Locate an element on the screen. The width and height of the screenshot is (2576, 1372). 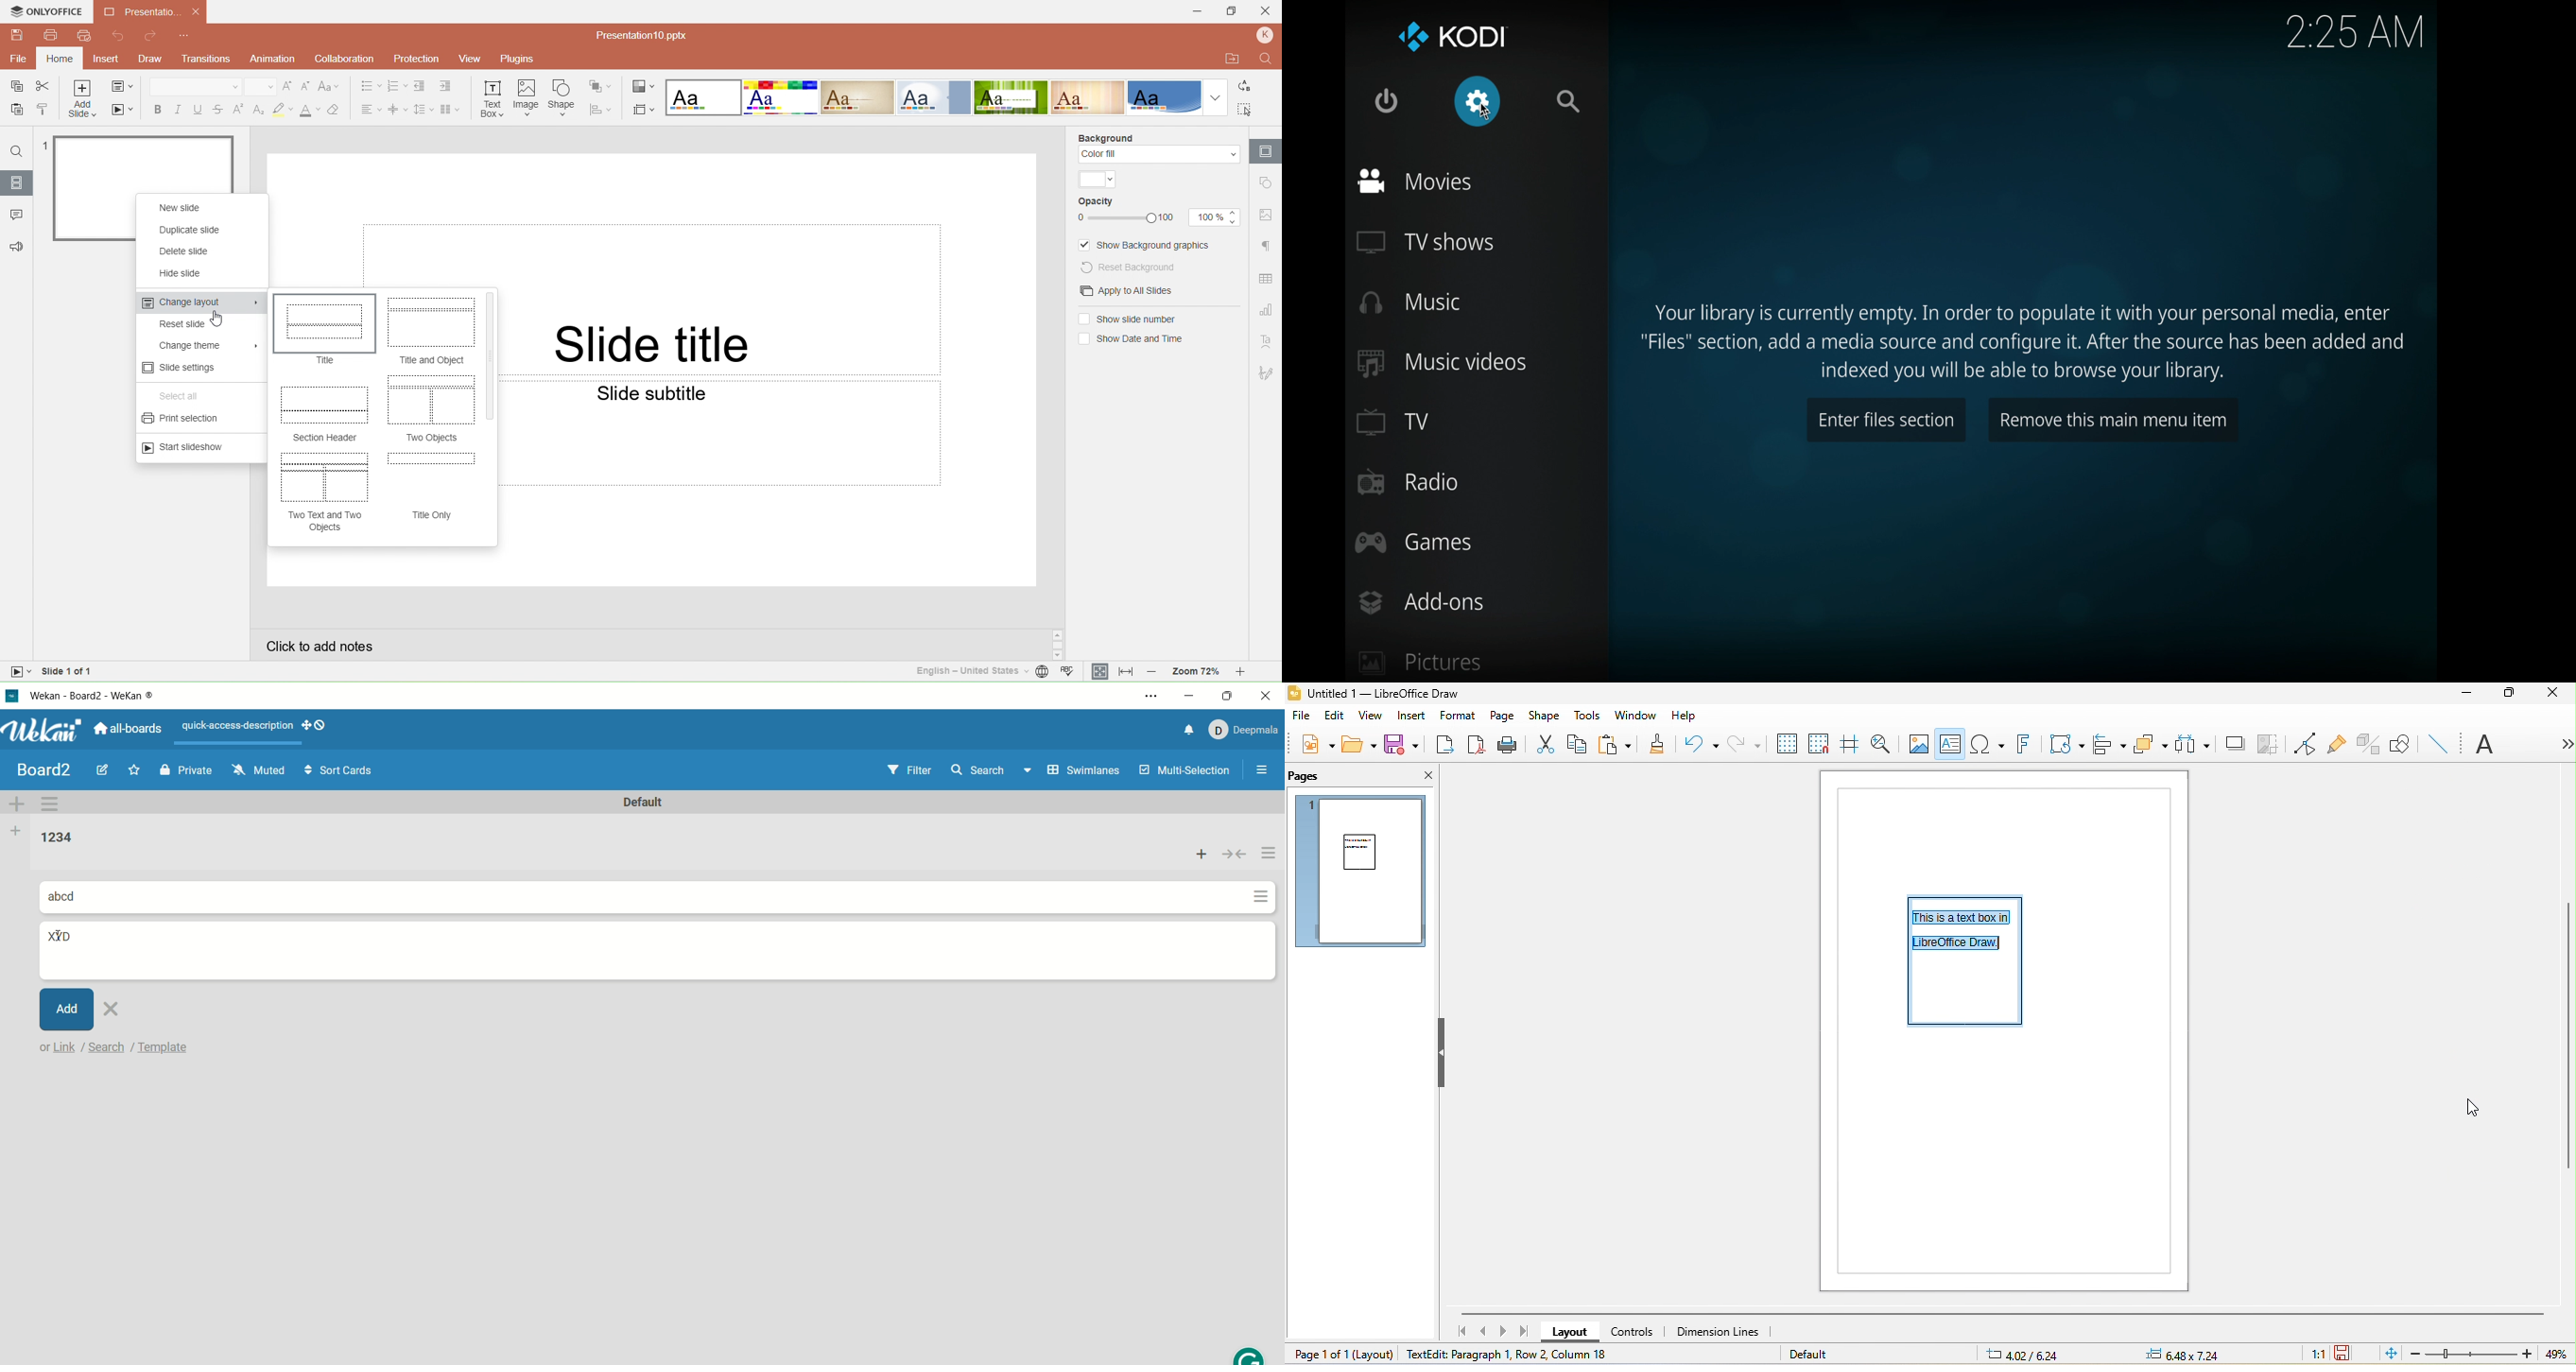
slide is located at coordinates (146, 161).